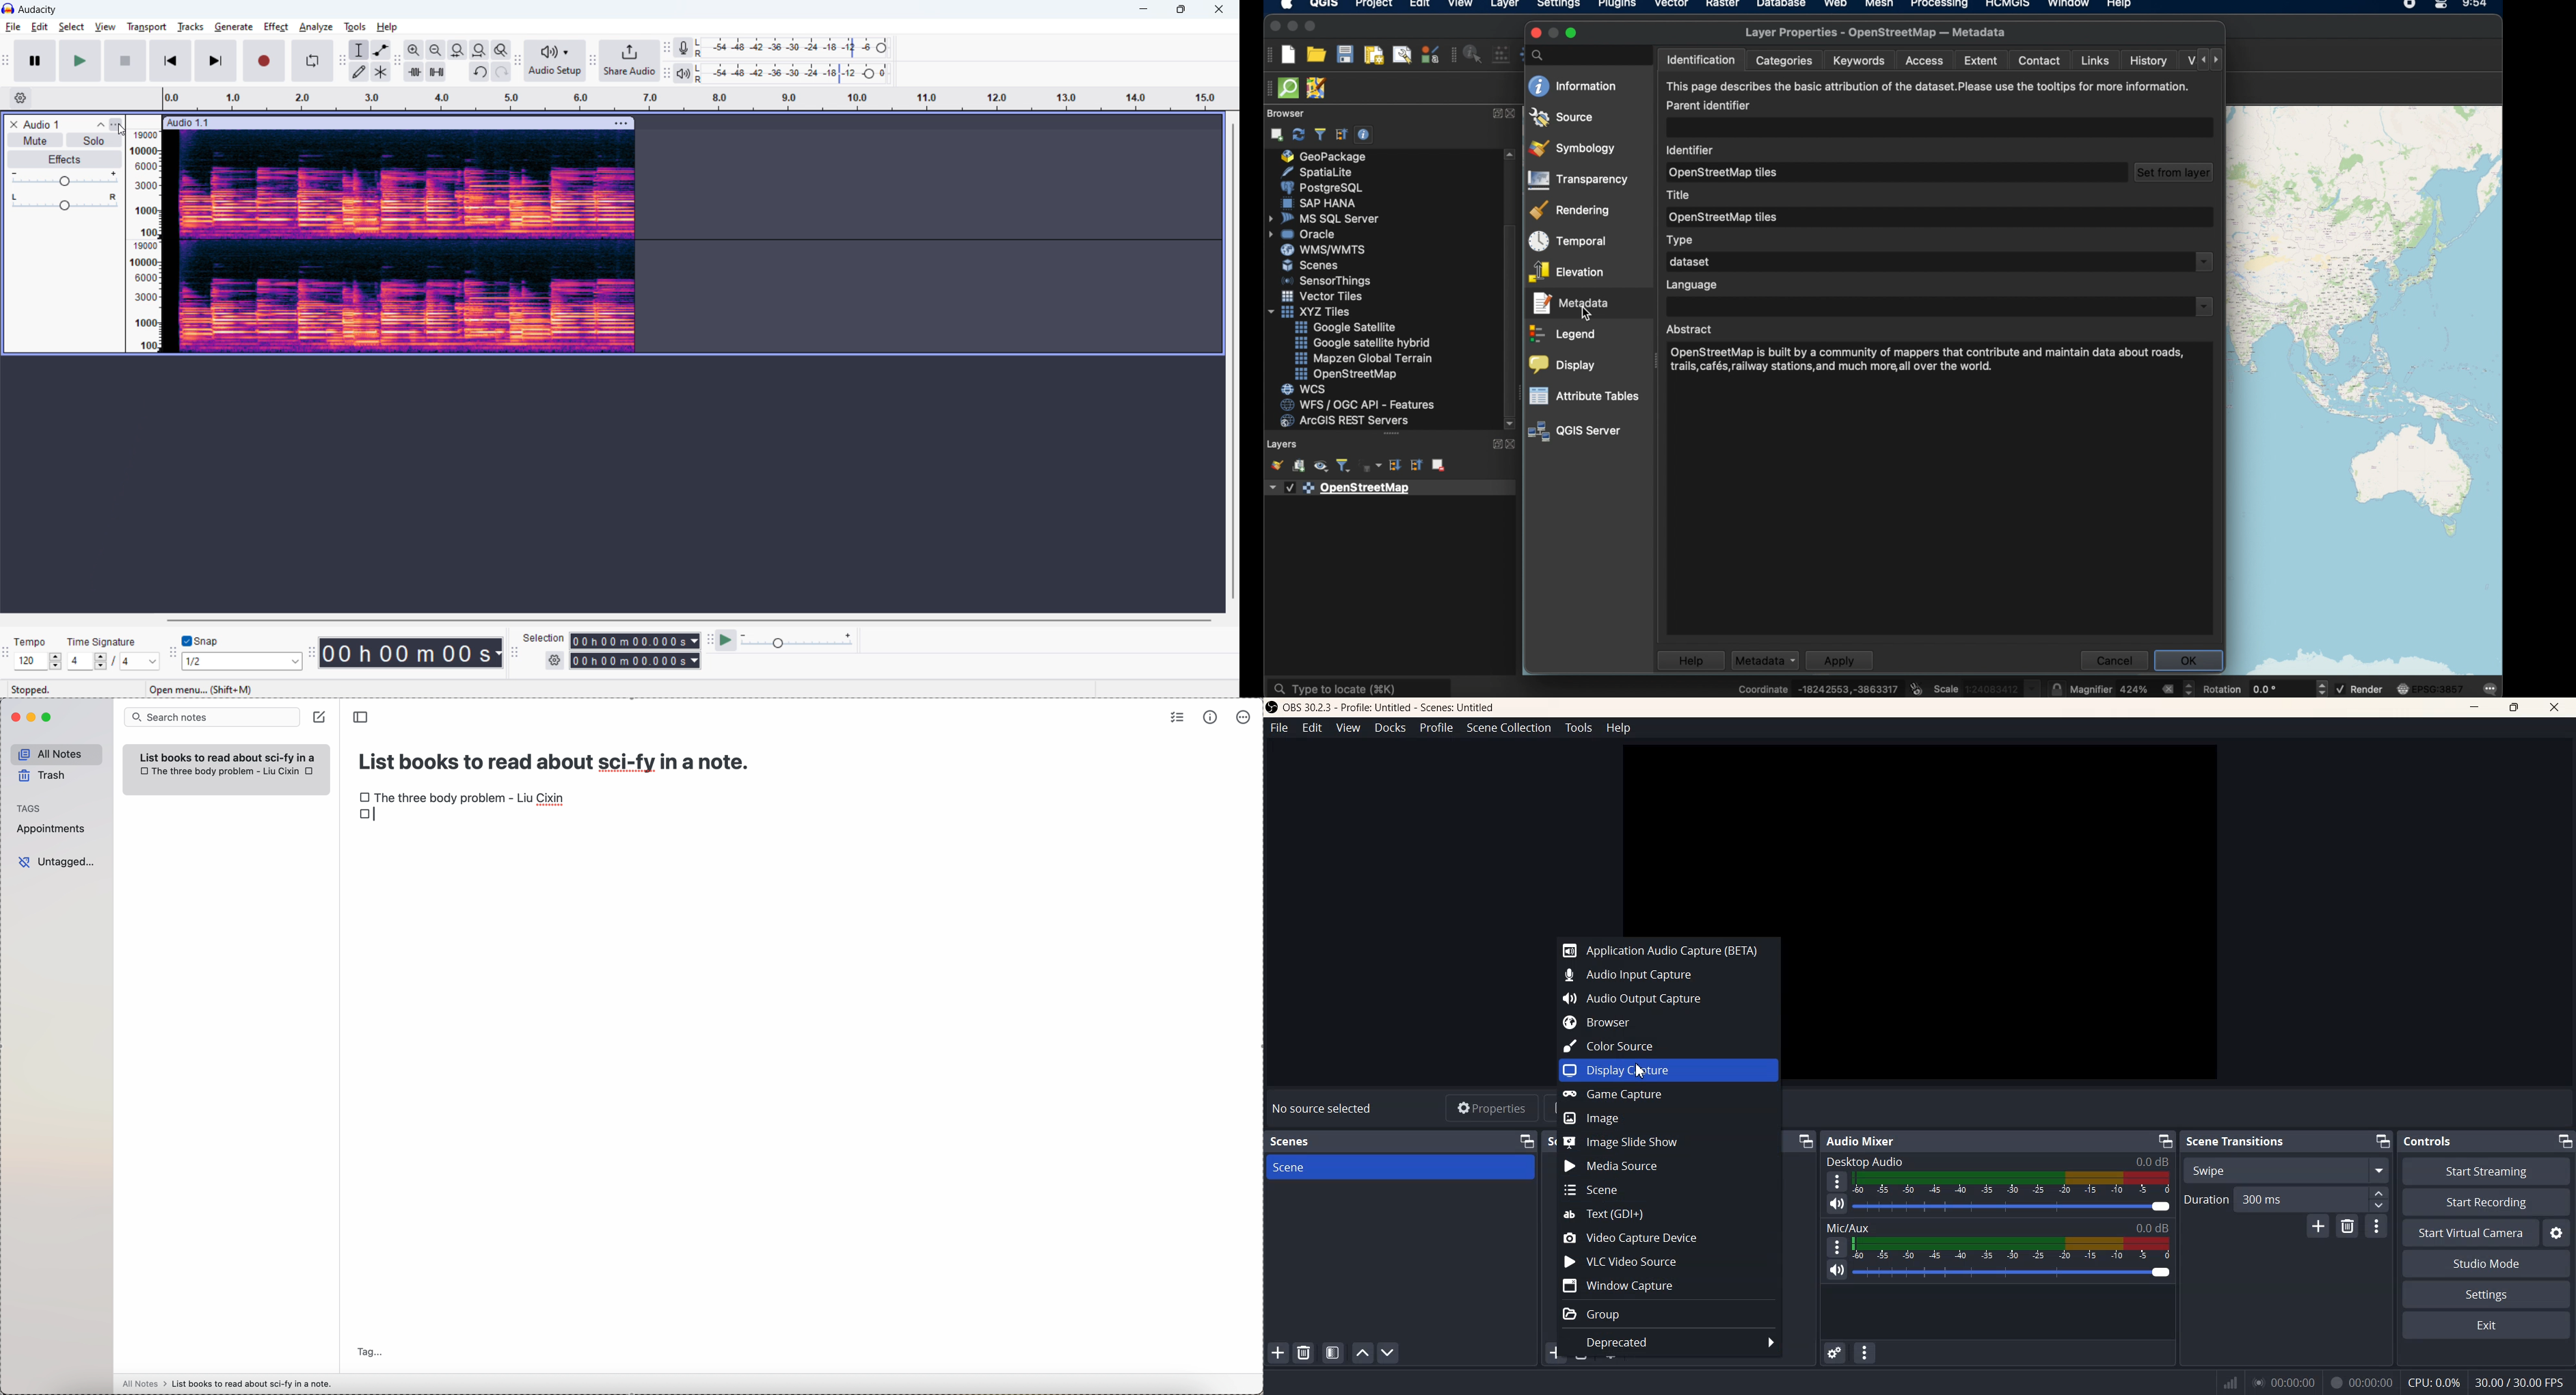 The height and width of the screenshot is (1400, 2576). I want to click on language, so click(1691, 286).